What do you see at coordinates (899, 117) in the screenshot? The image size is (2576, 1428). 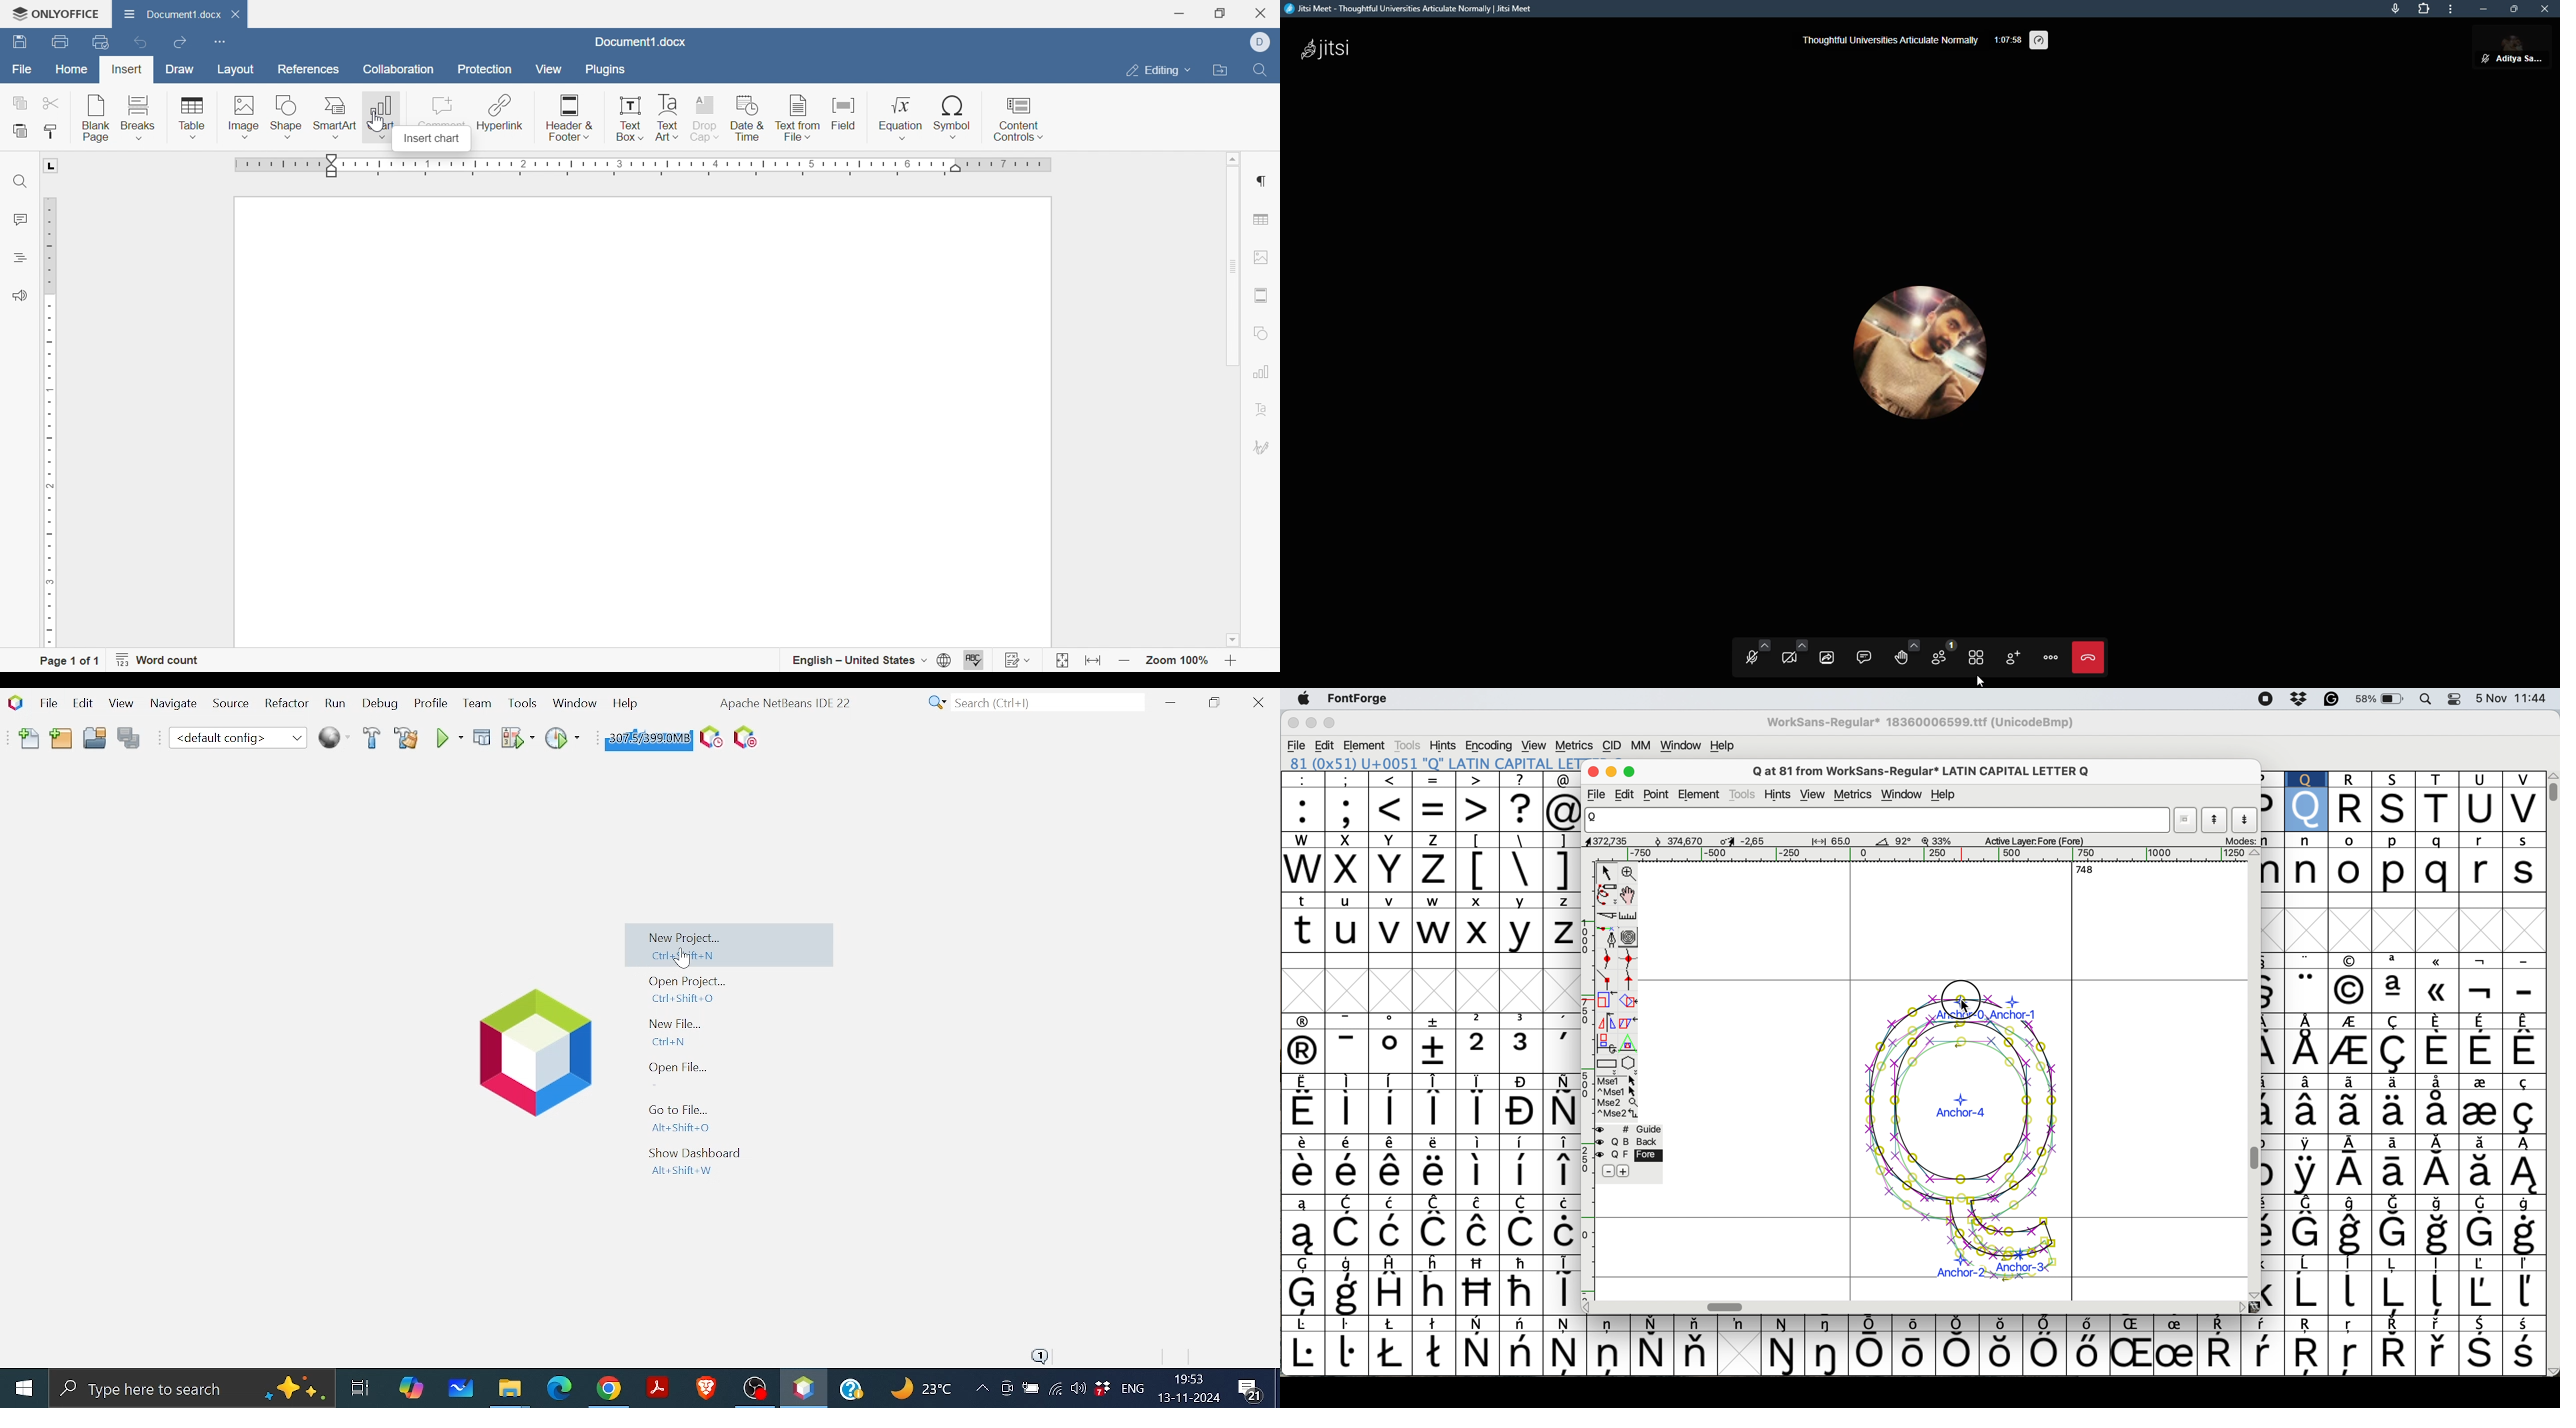 I see `Equation` at bounding box center [899, 117].